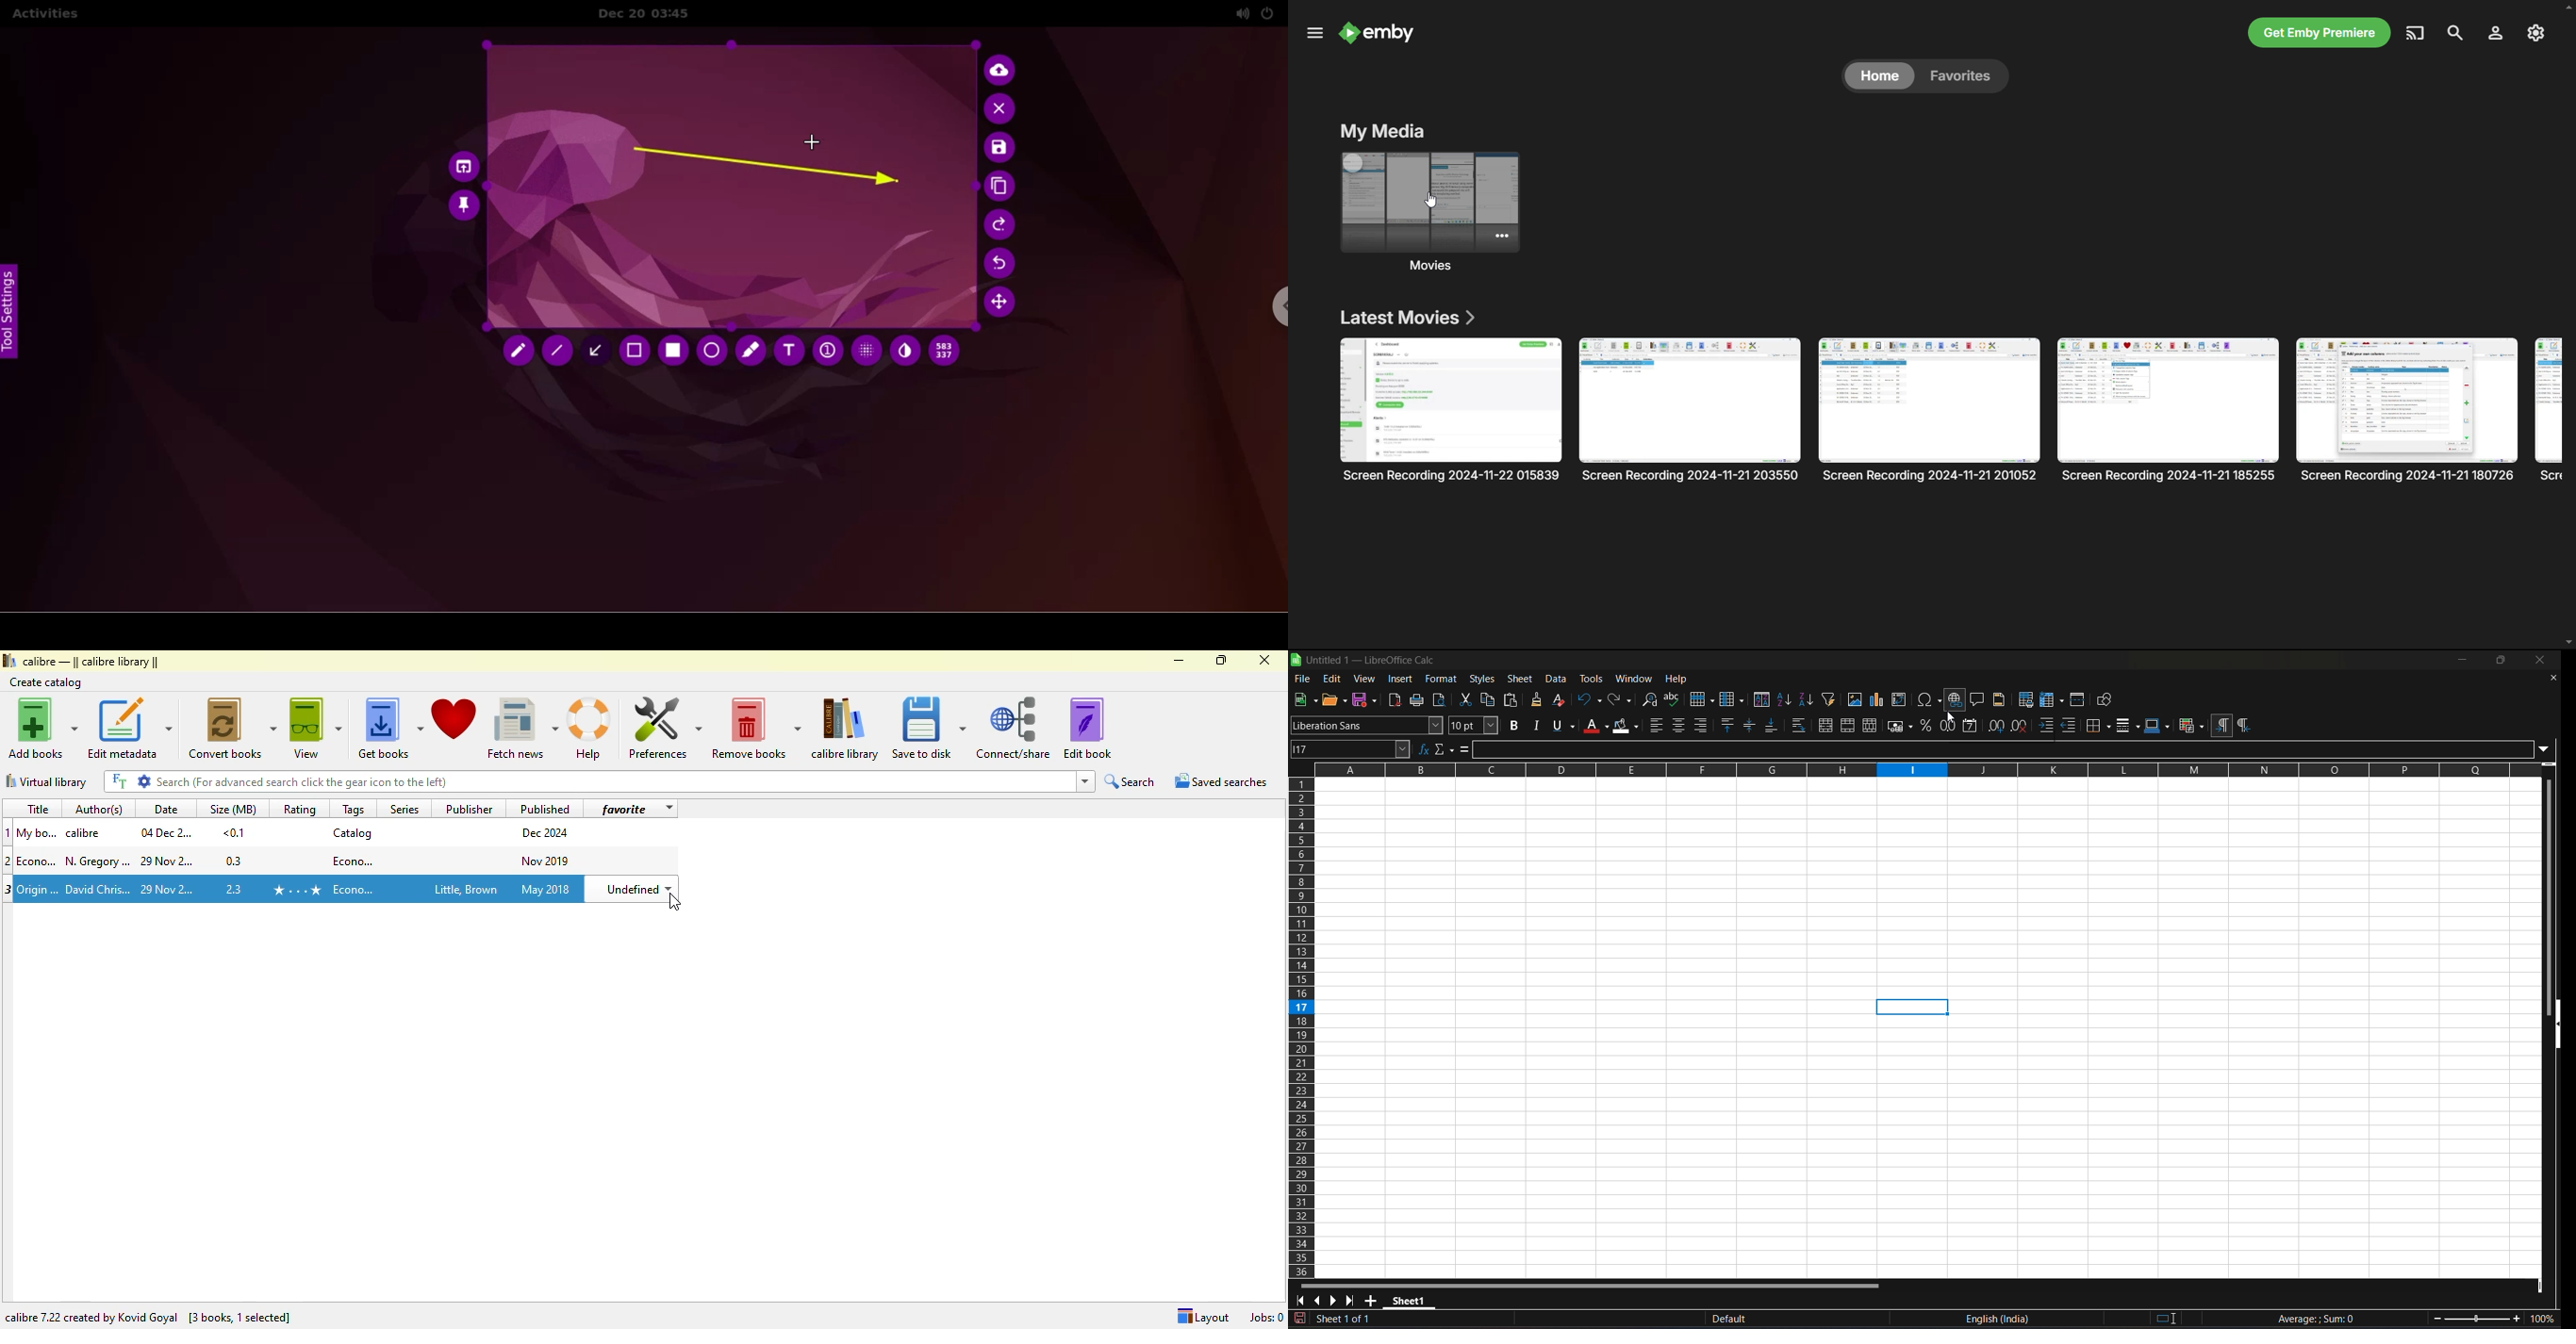 The height and width of the screenshot is (1344, 2576). I want to click on preferences, so click(664, 728).